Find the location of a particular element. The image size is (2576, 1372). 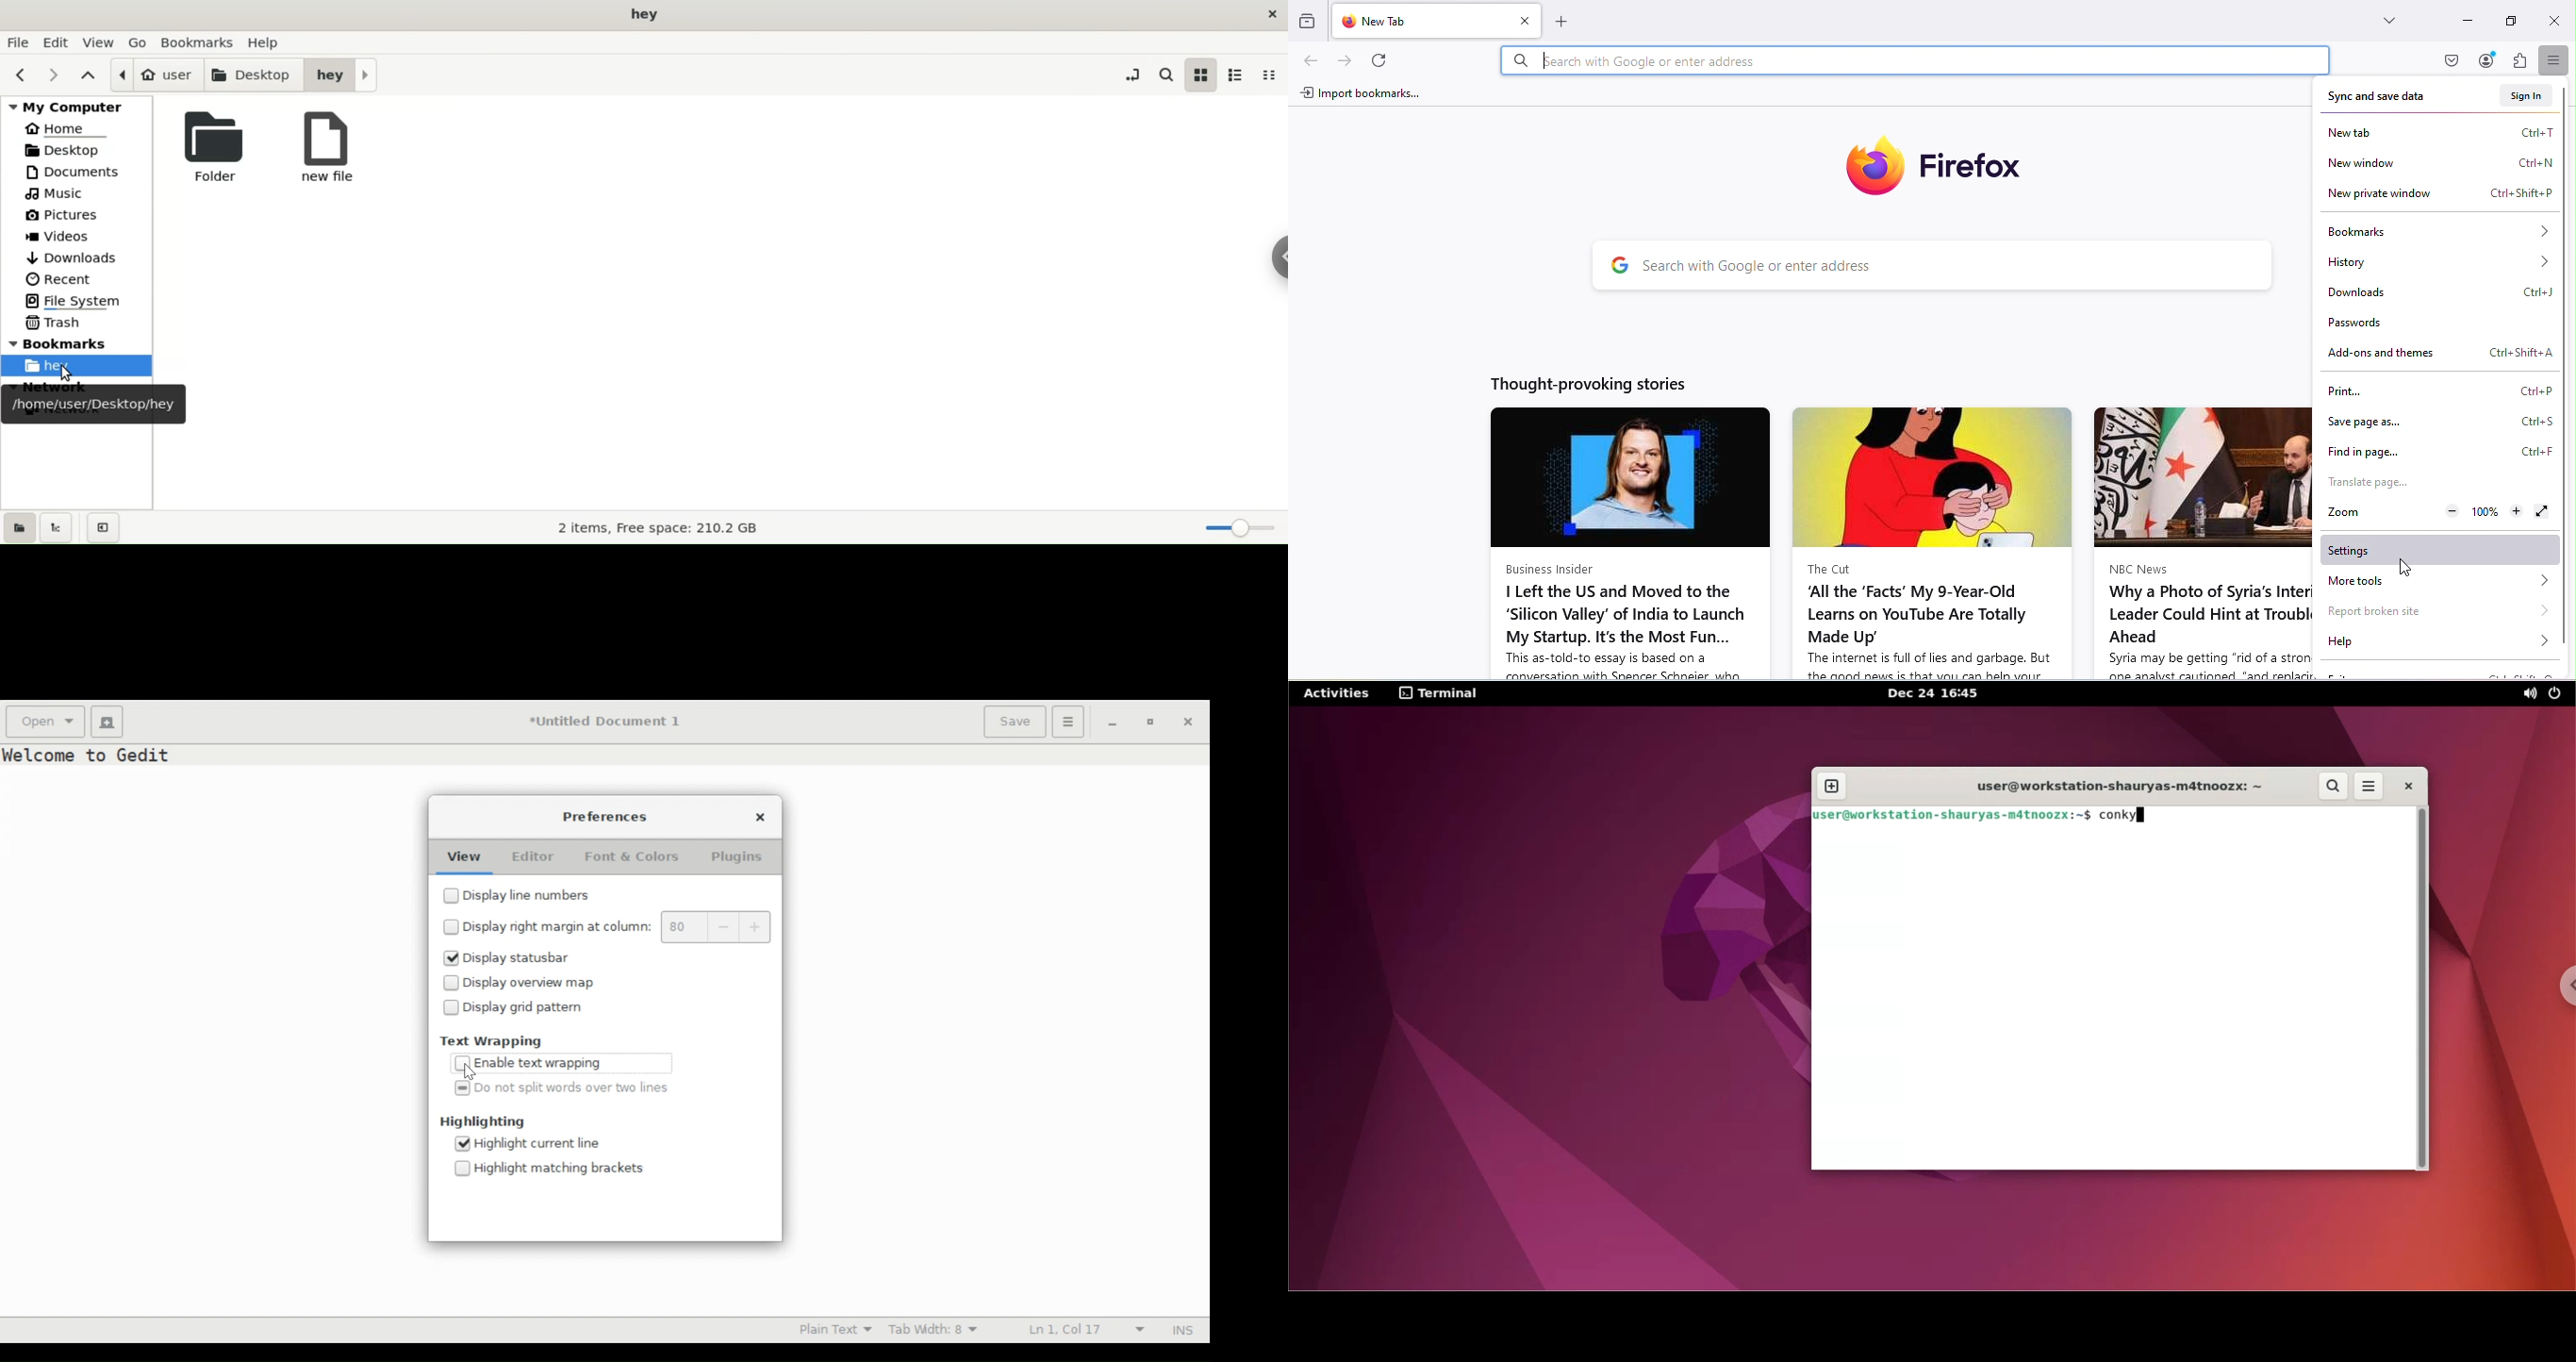

Open application menu is located at coordinates (2551, 60).